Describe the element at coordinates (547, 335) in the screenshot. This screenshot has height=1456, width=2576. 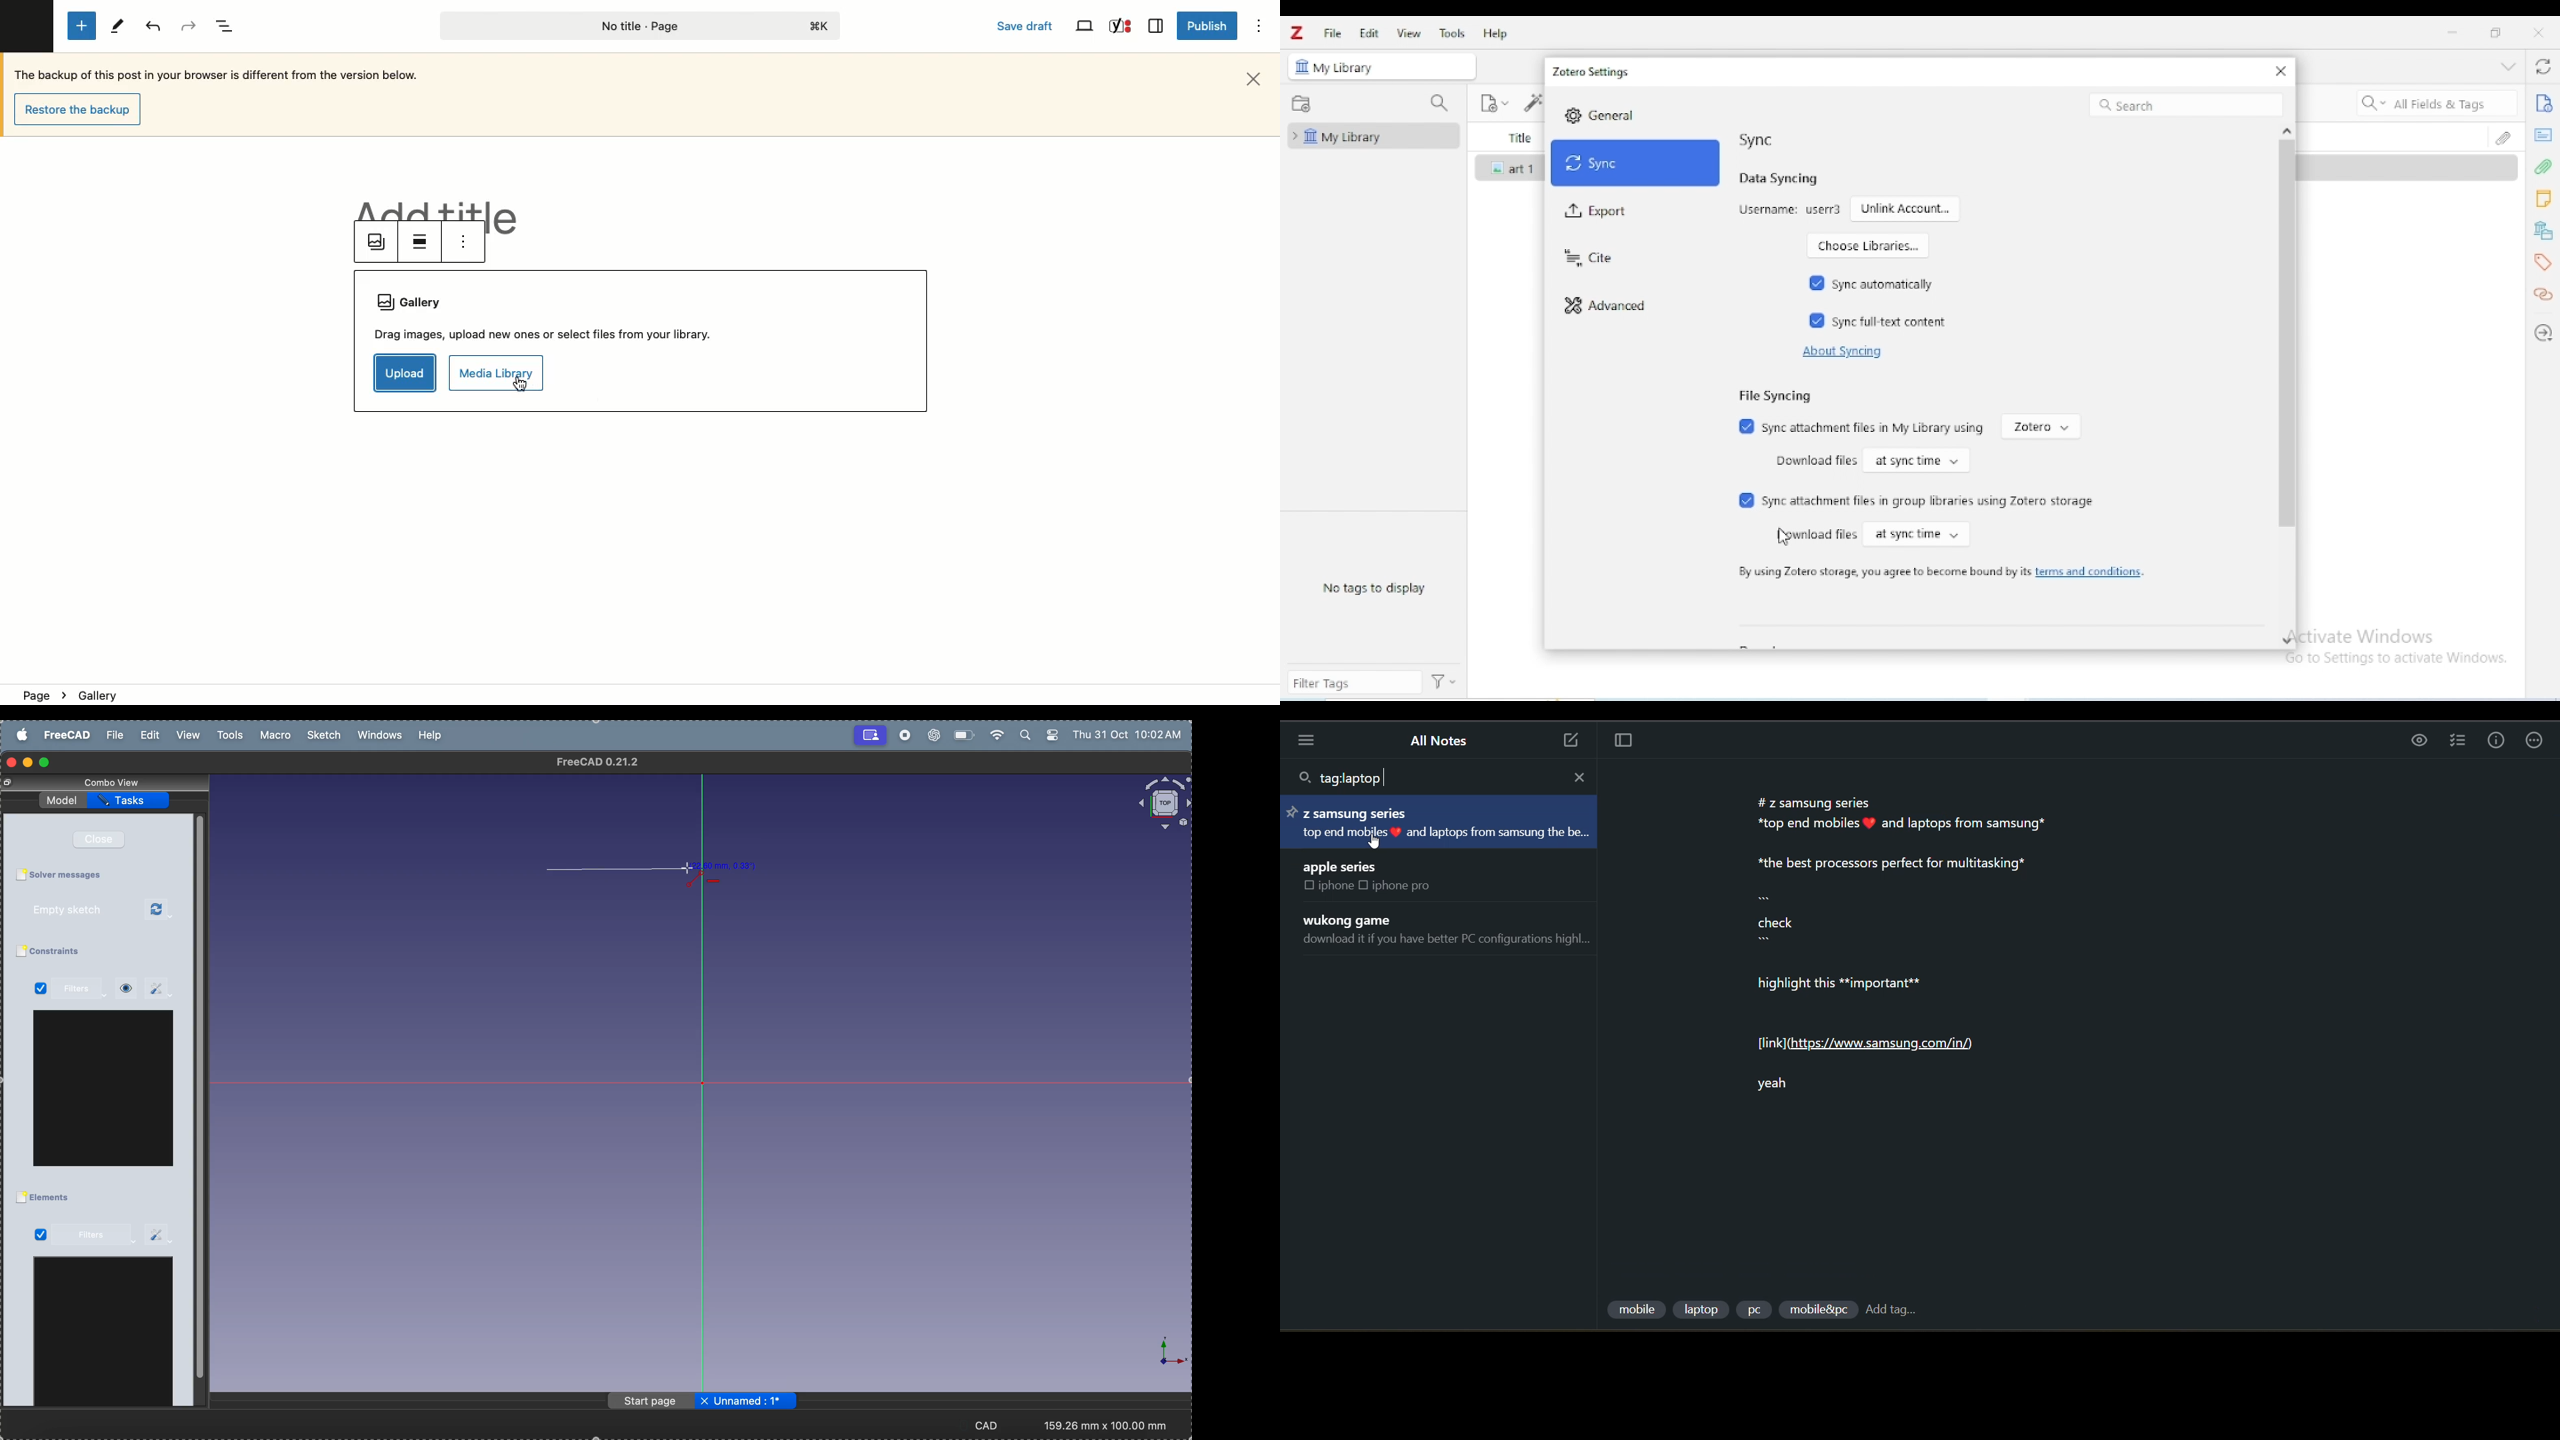
I see `Drag images, upload new ones or select files from your library.` at that location.